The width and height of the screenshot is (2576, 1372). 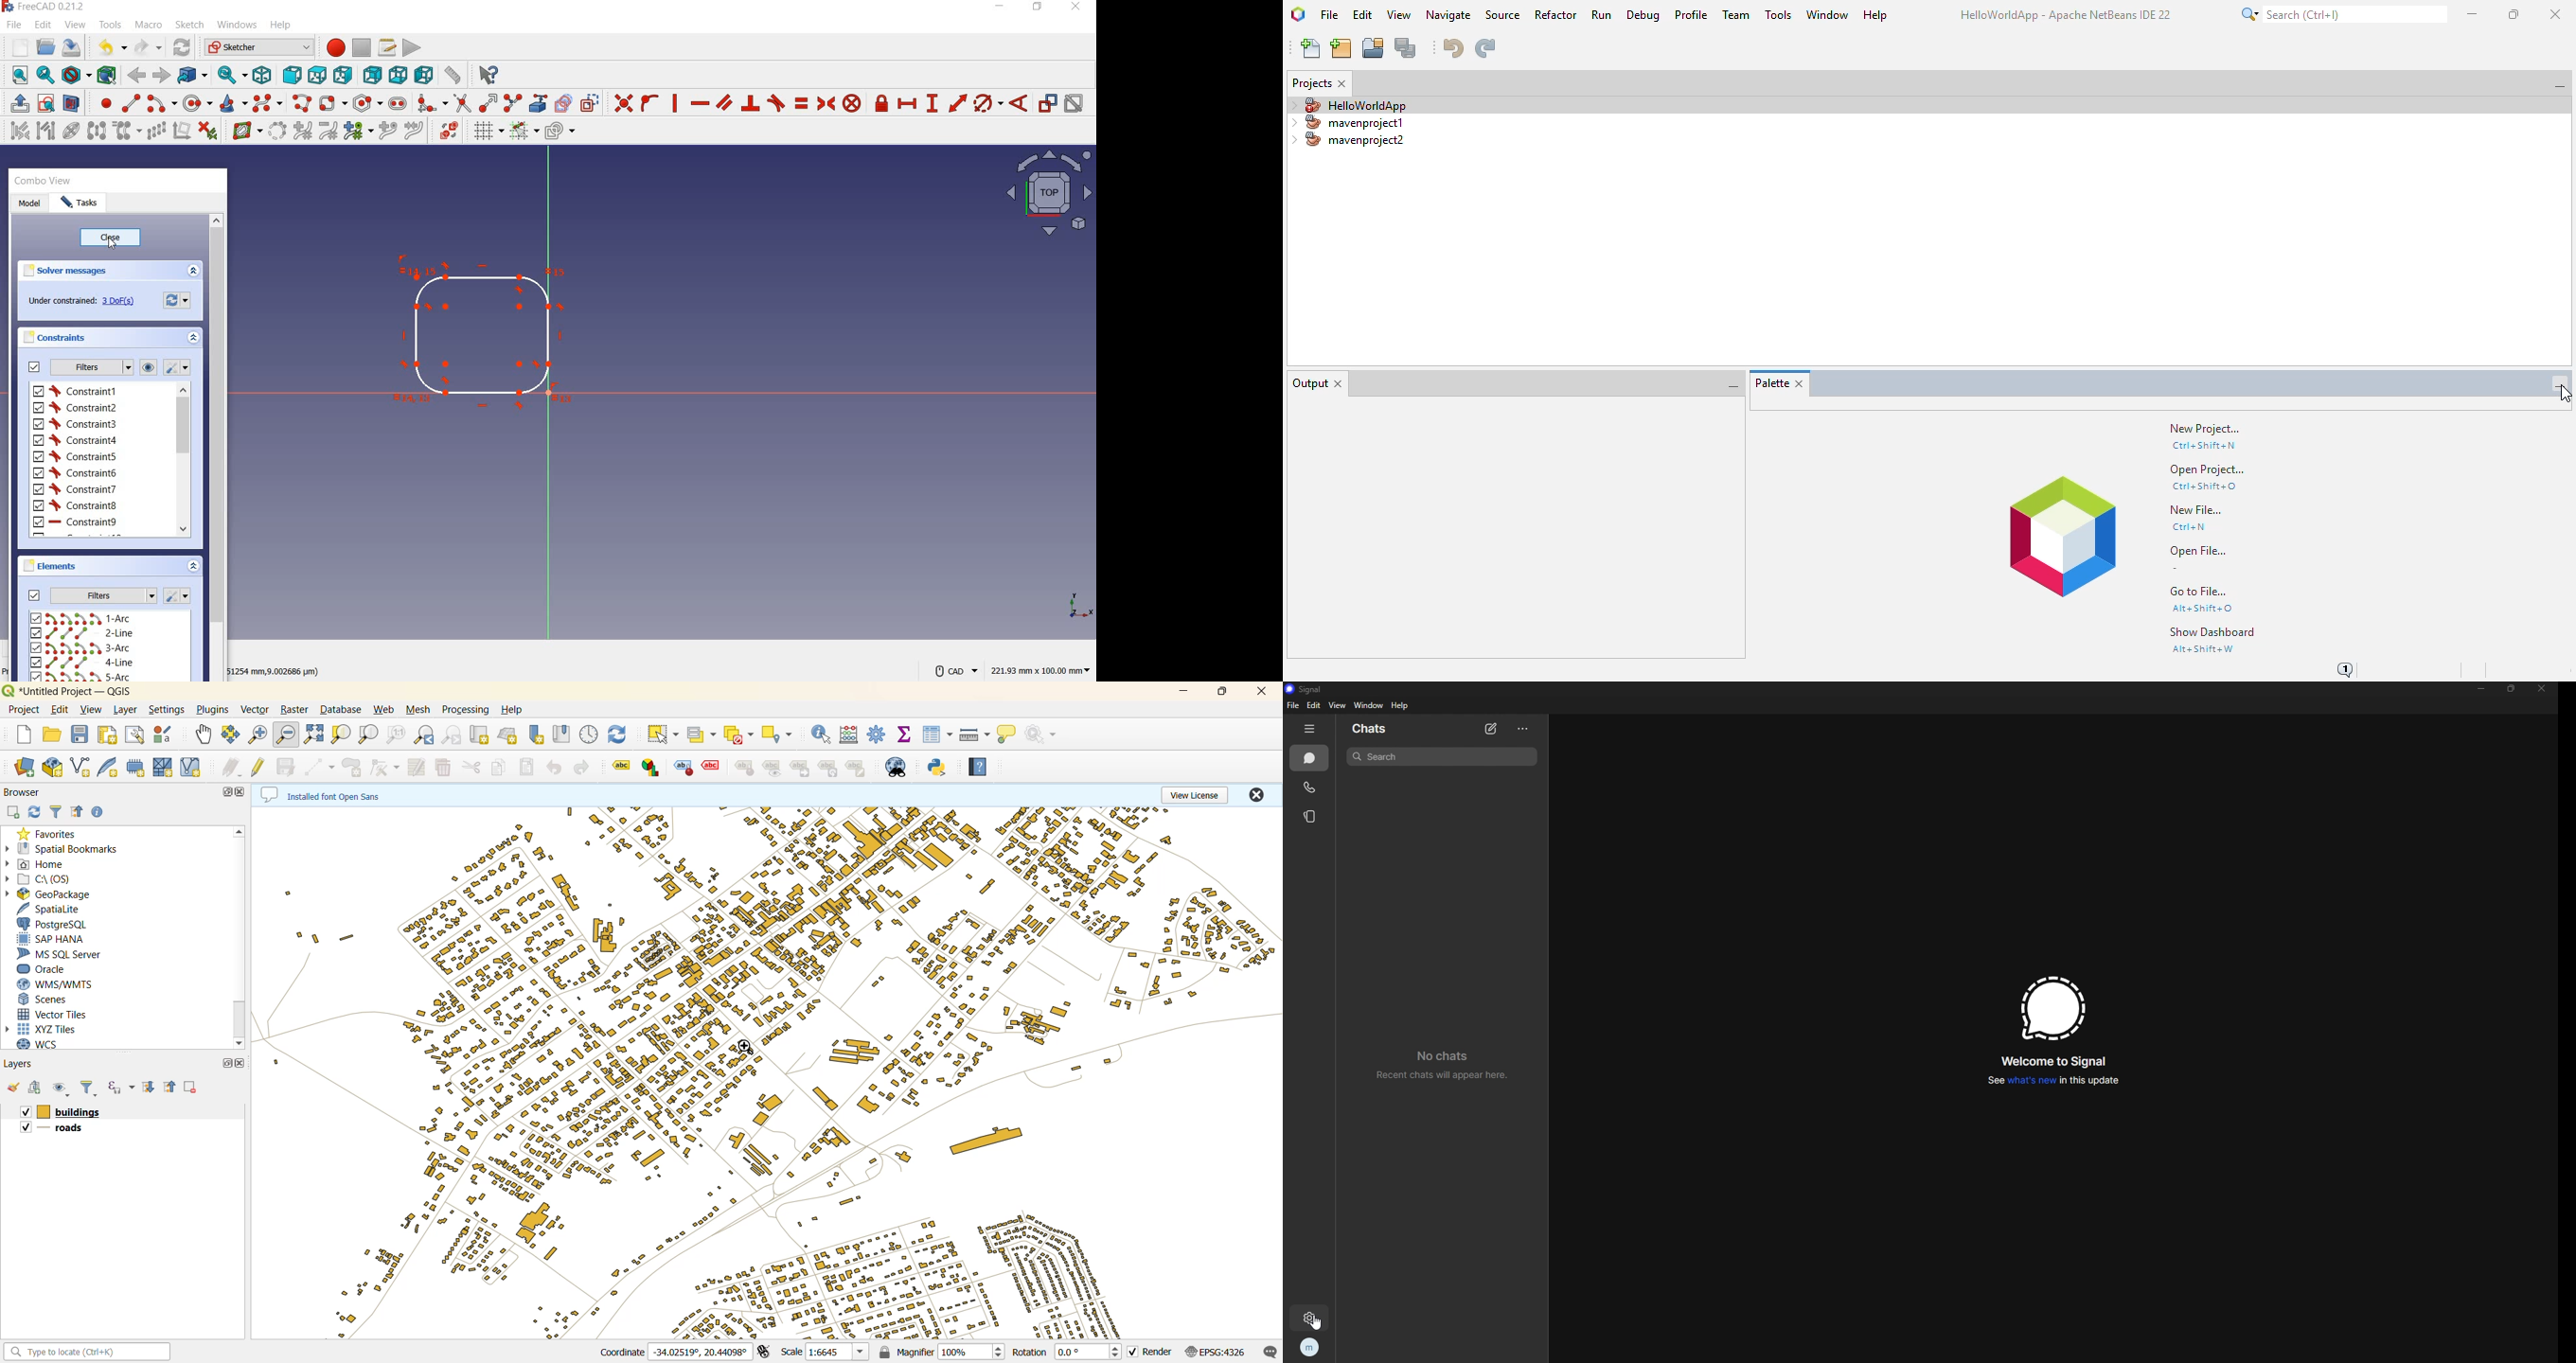 I want to click on file, so click(x=1293, y=705).